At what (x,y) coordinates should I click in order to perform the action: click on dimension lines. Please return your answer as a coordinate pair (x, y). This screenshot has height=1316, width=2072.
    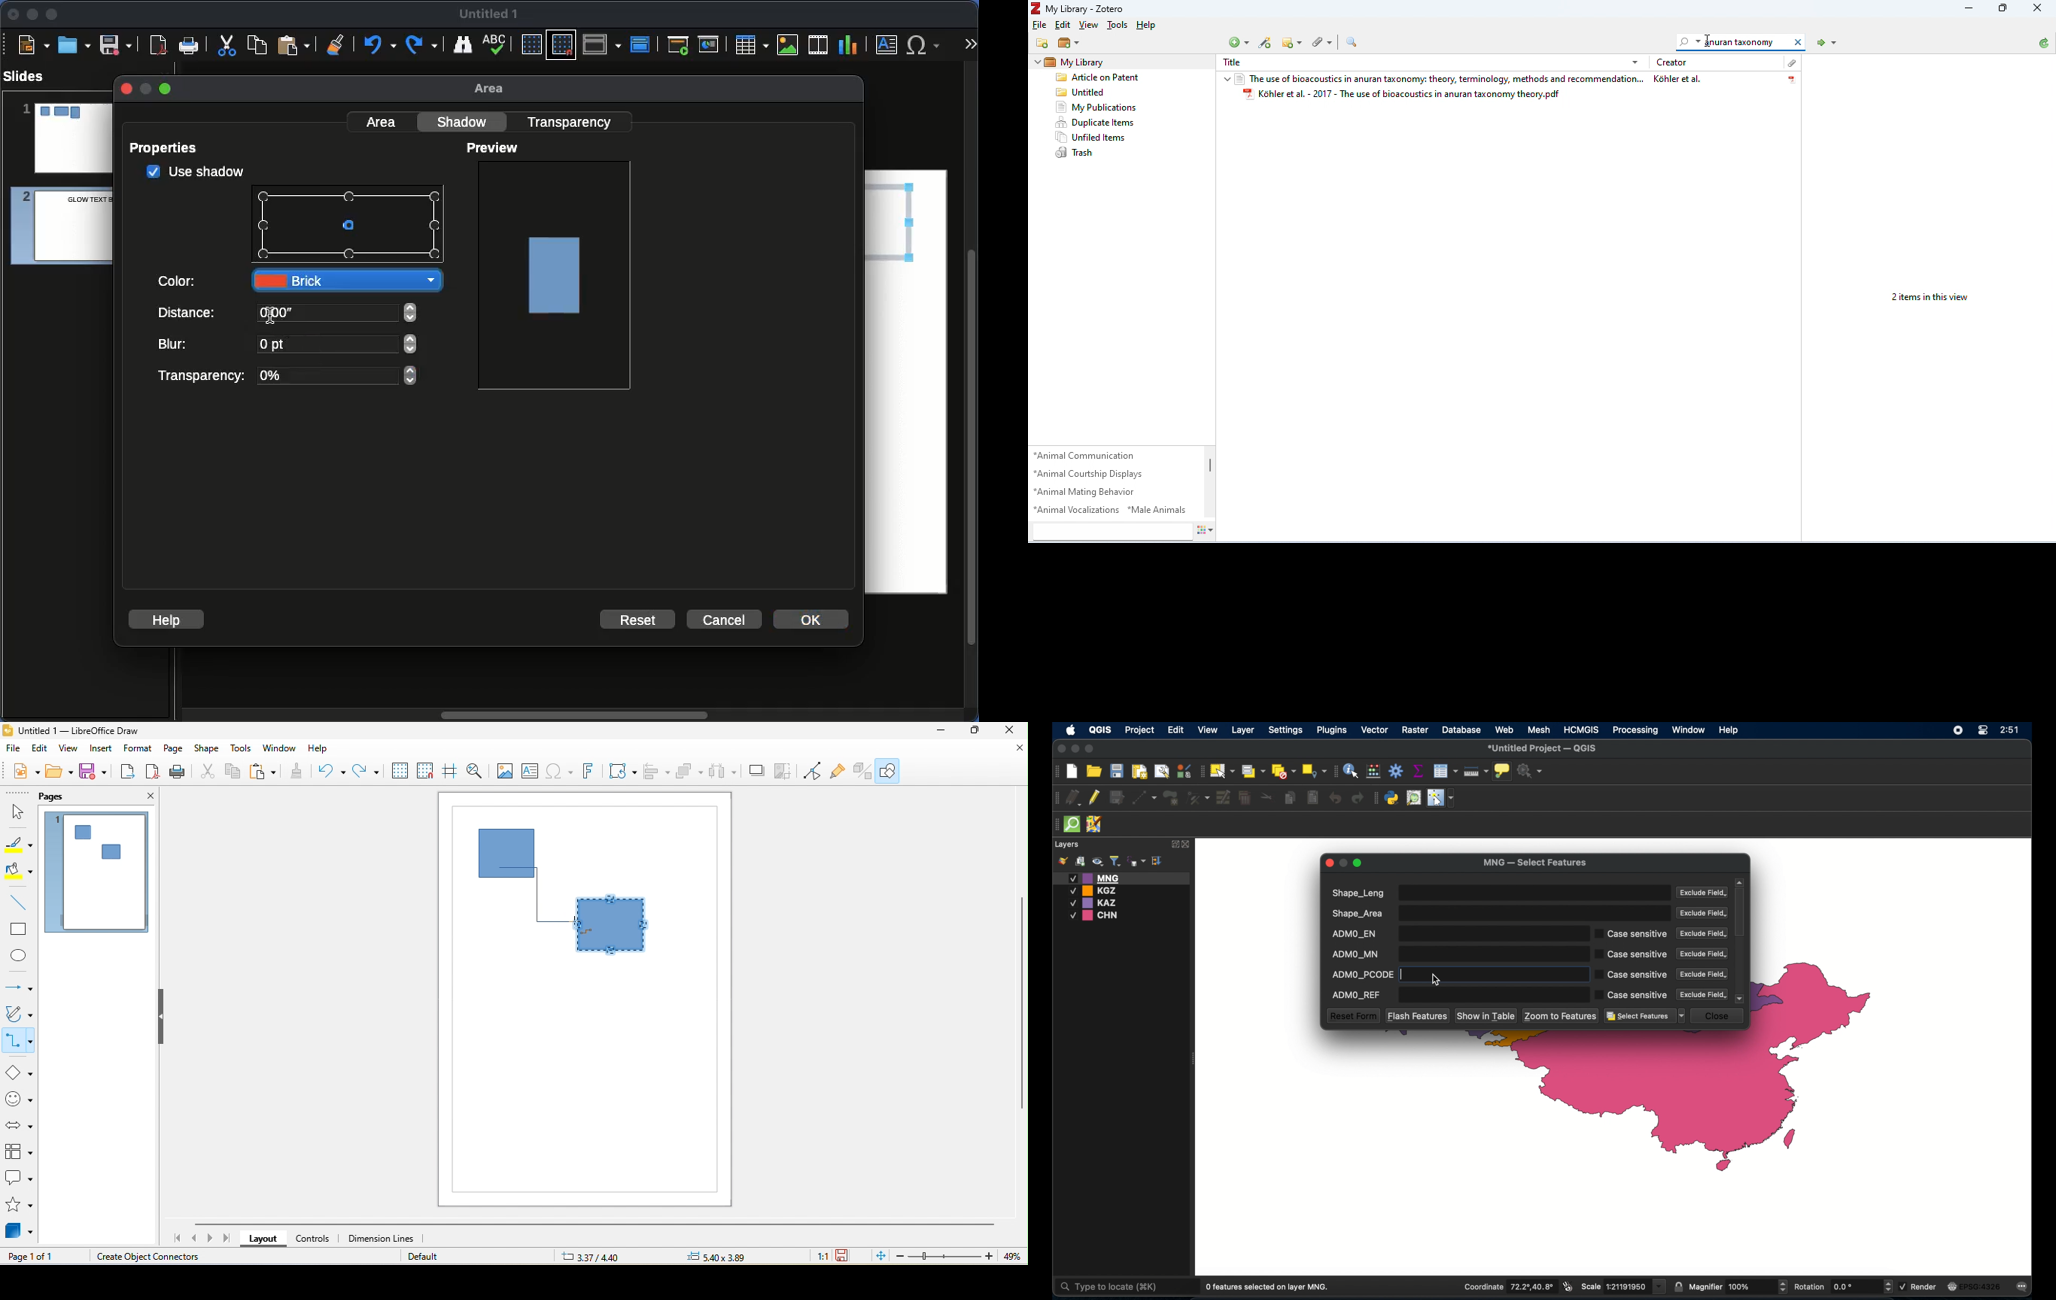
    Looking at the image, I should click on (387, 1239).